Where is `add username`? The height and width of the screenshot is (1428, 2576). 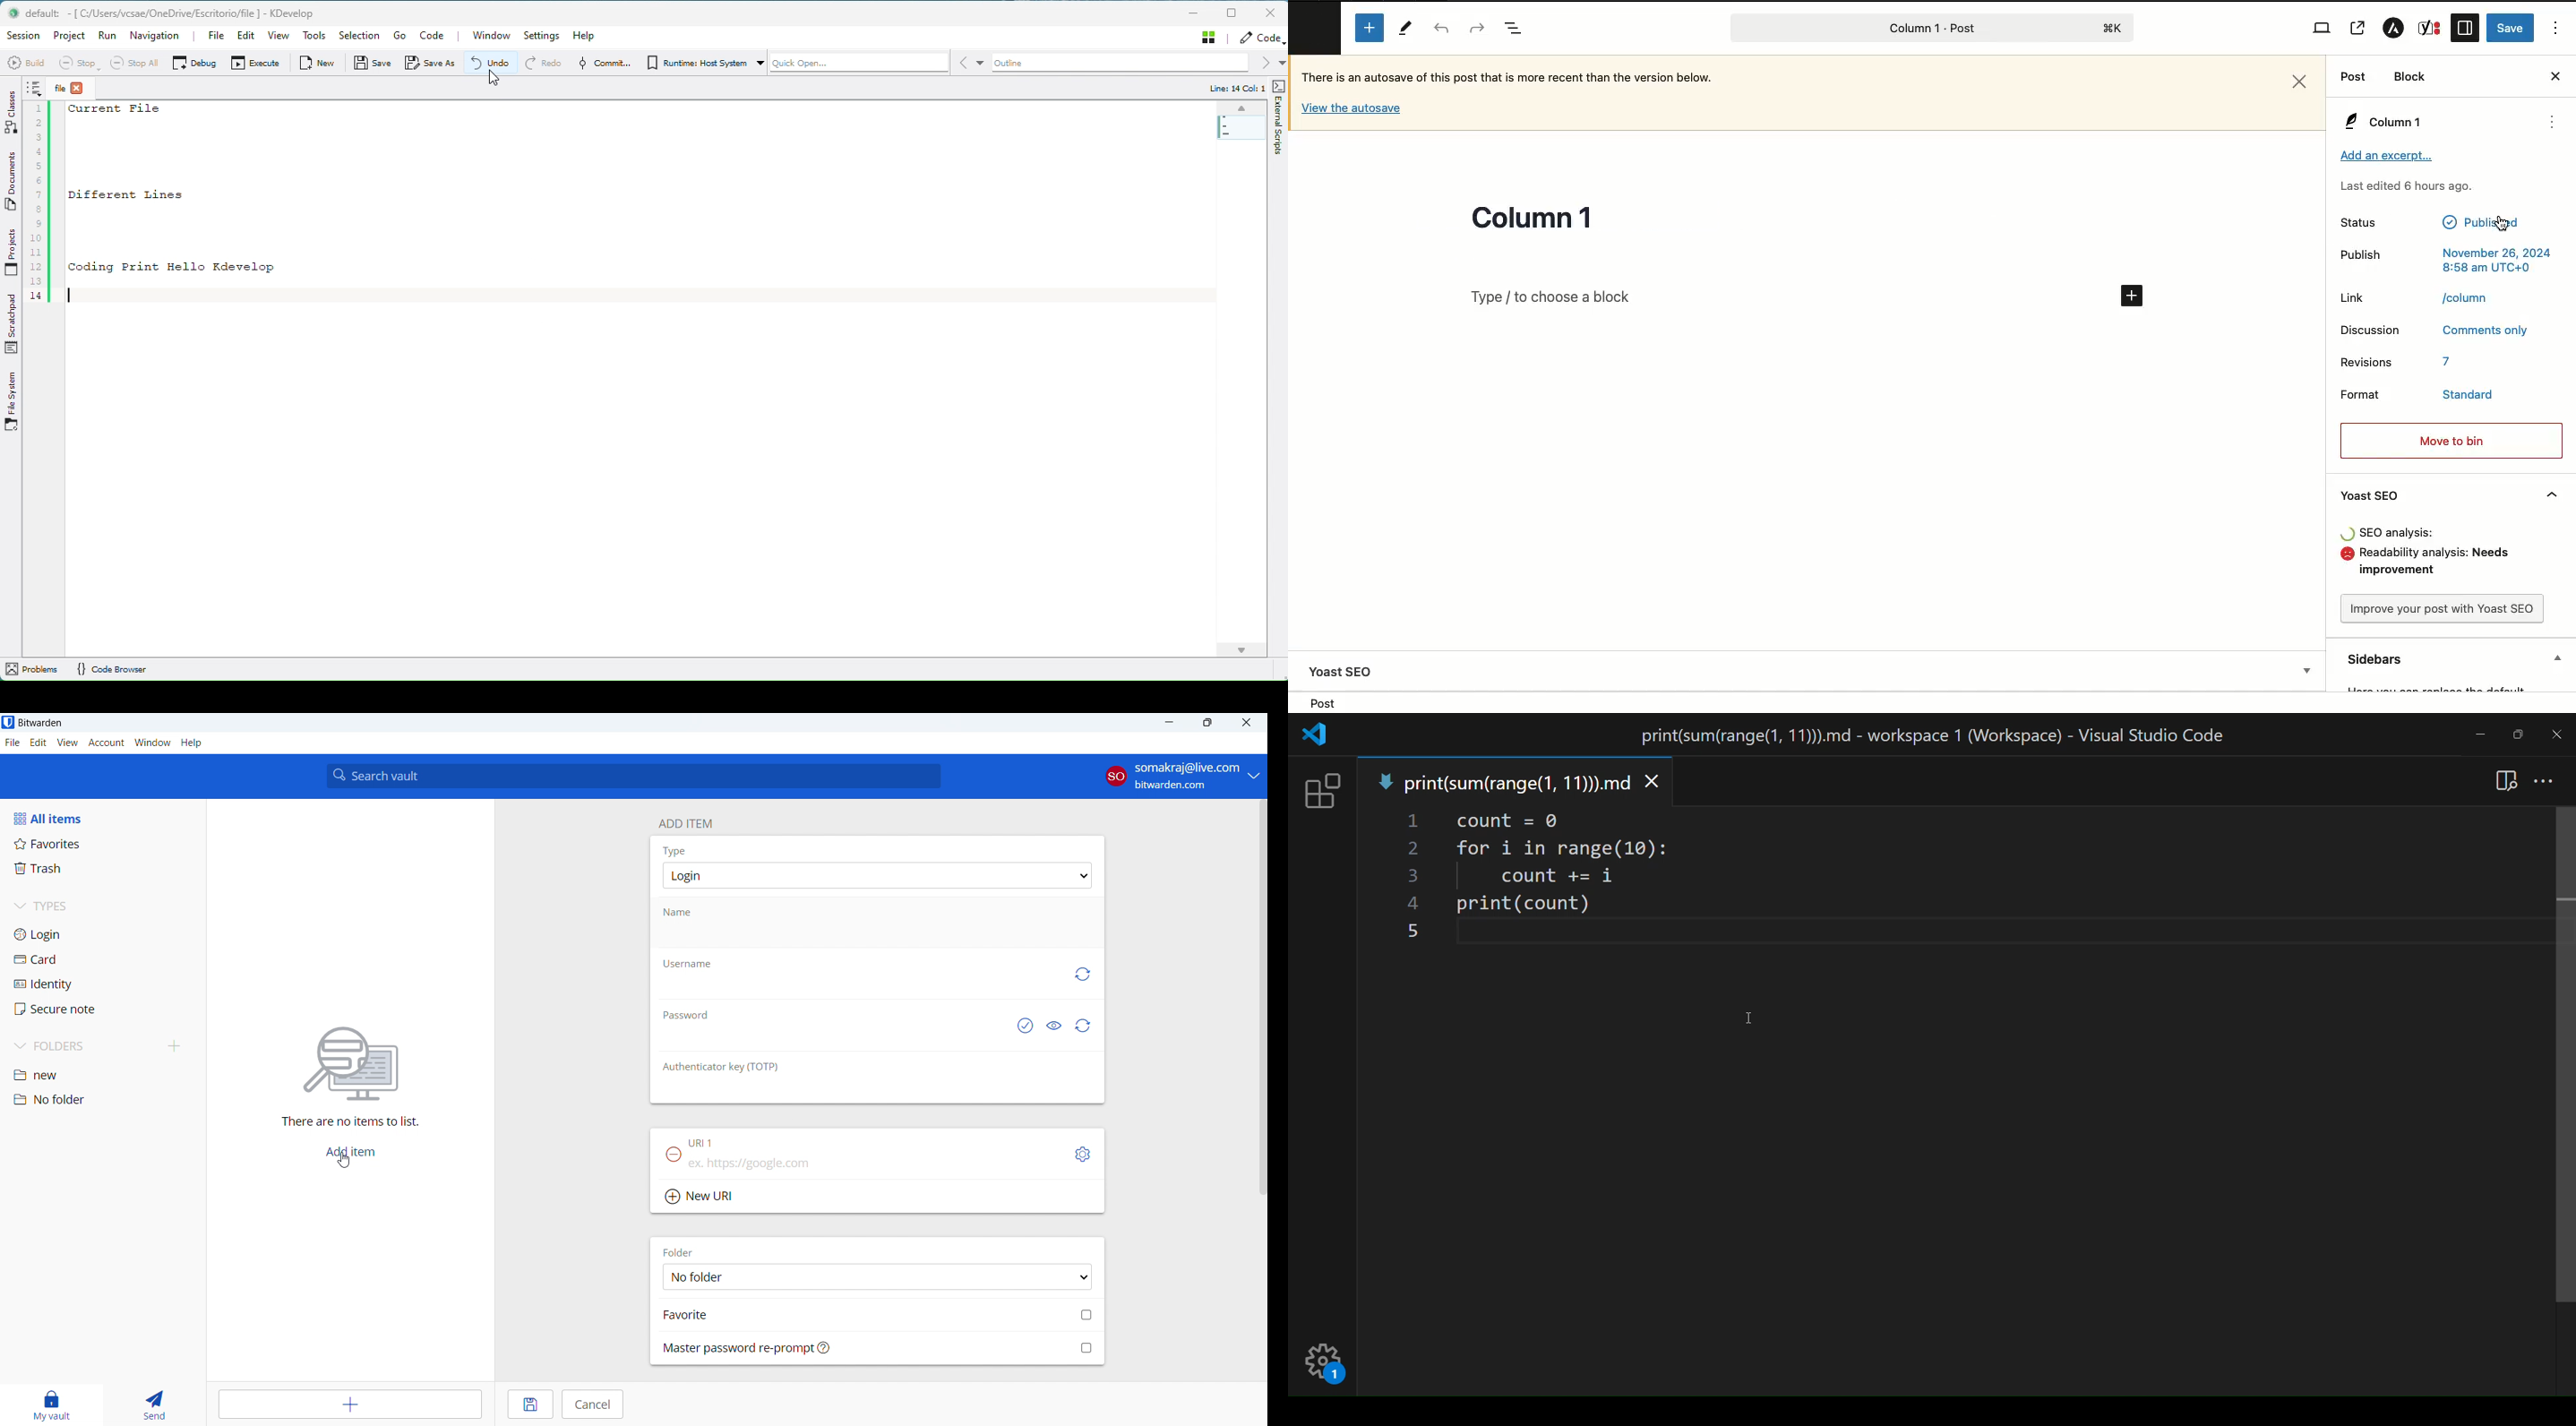
add username is located at coordinates (857, 988).